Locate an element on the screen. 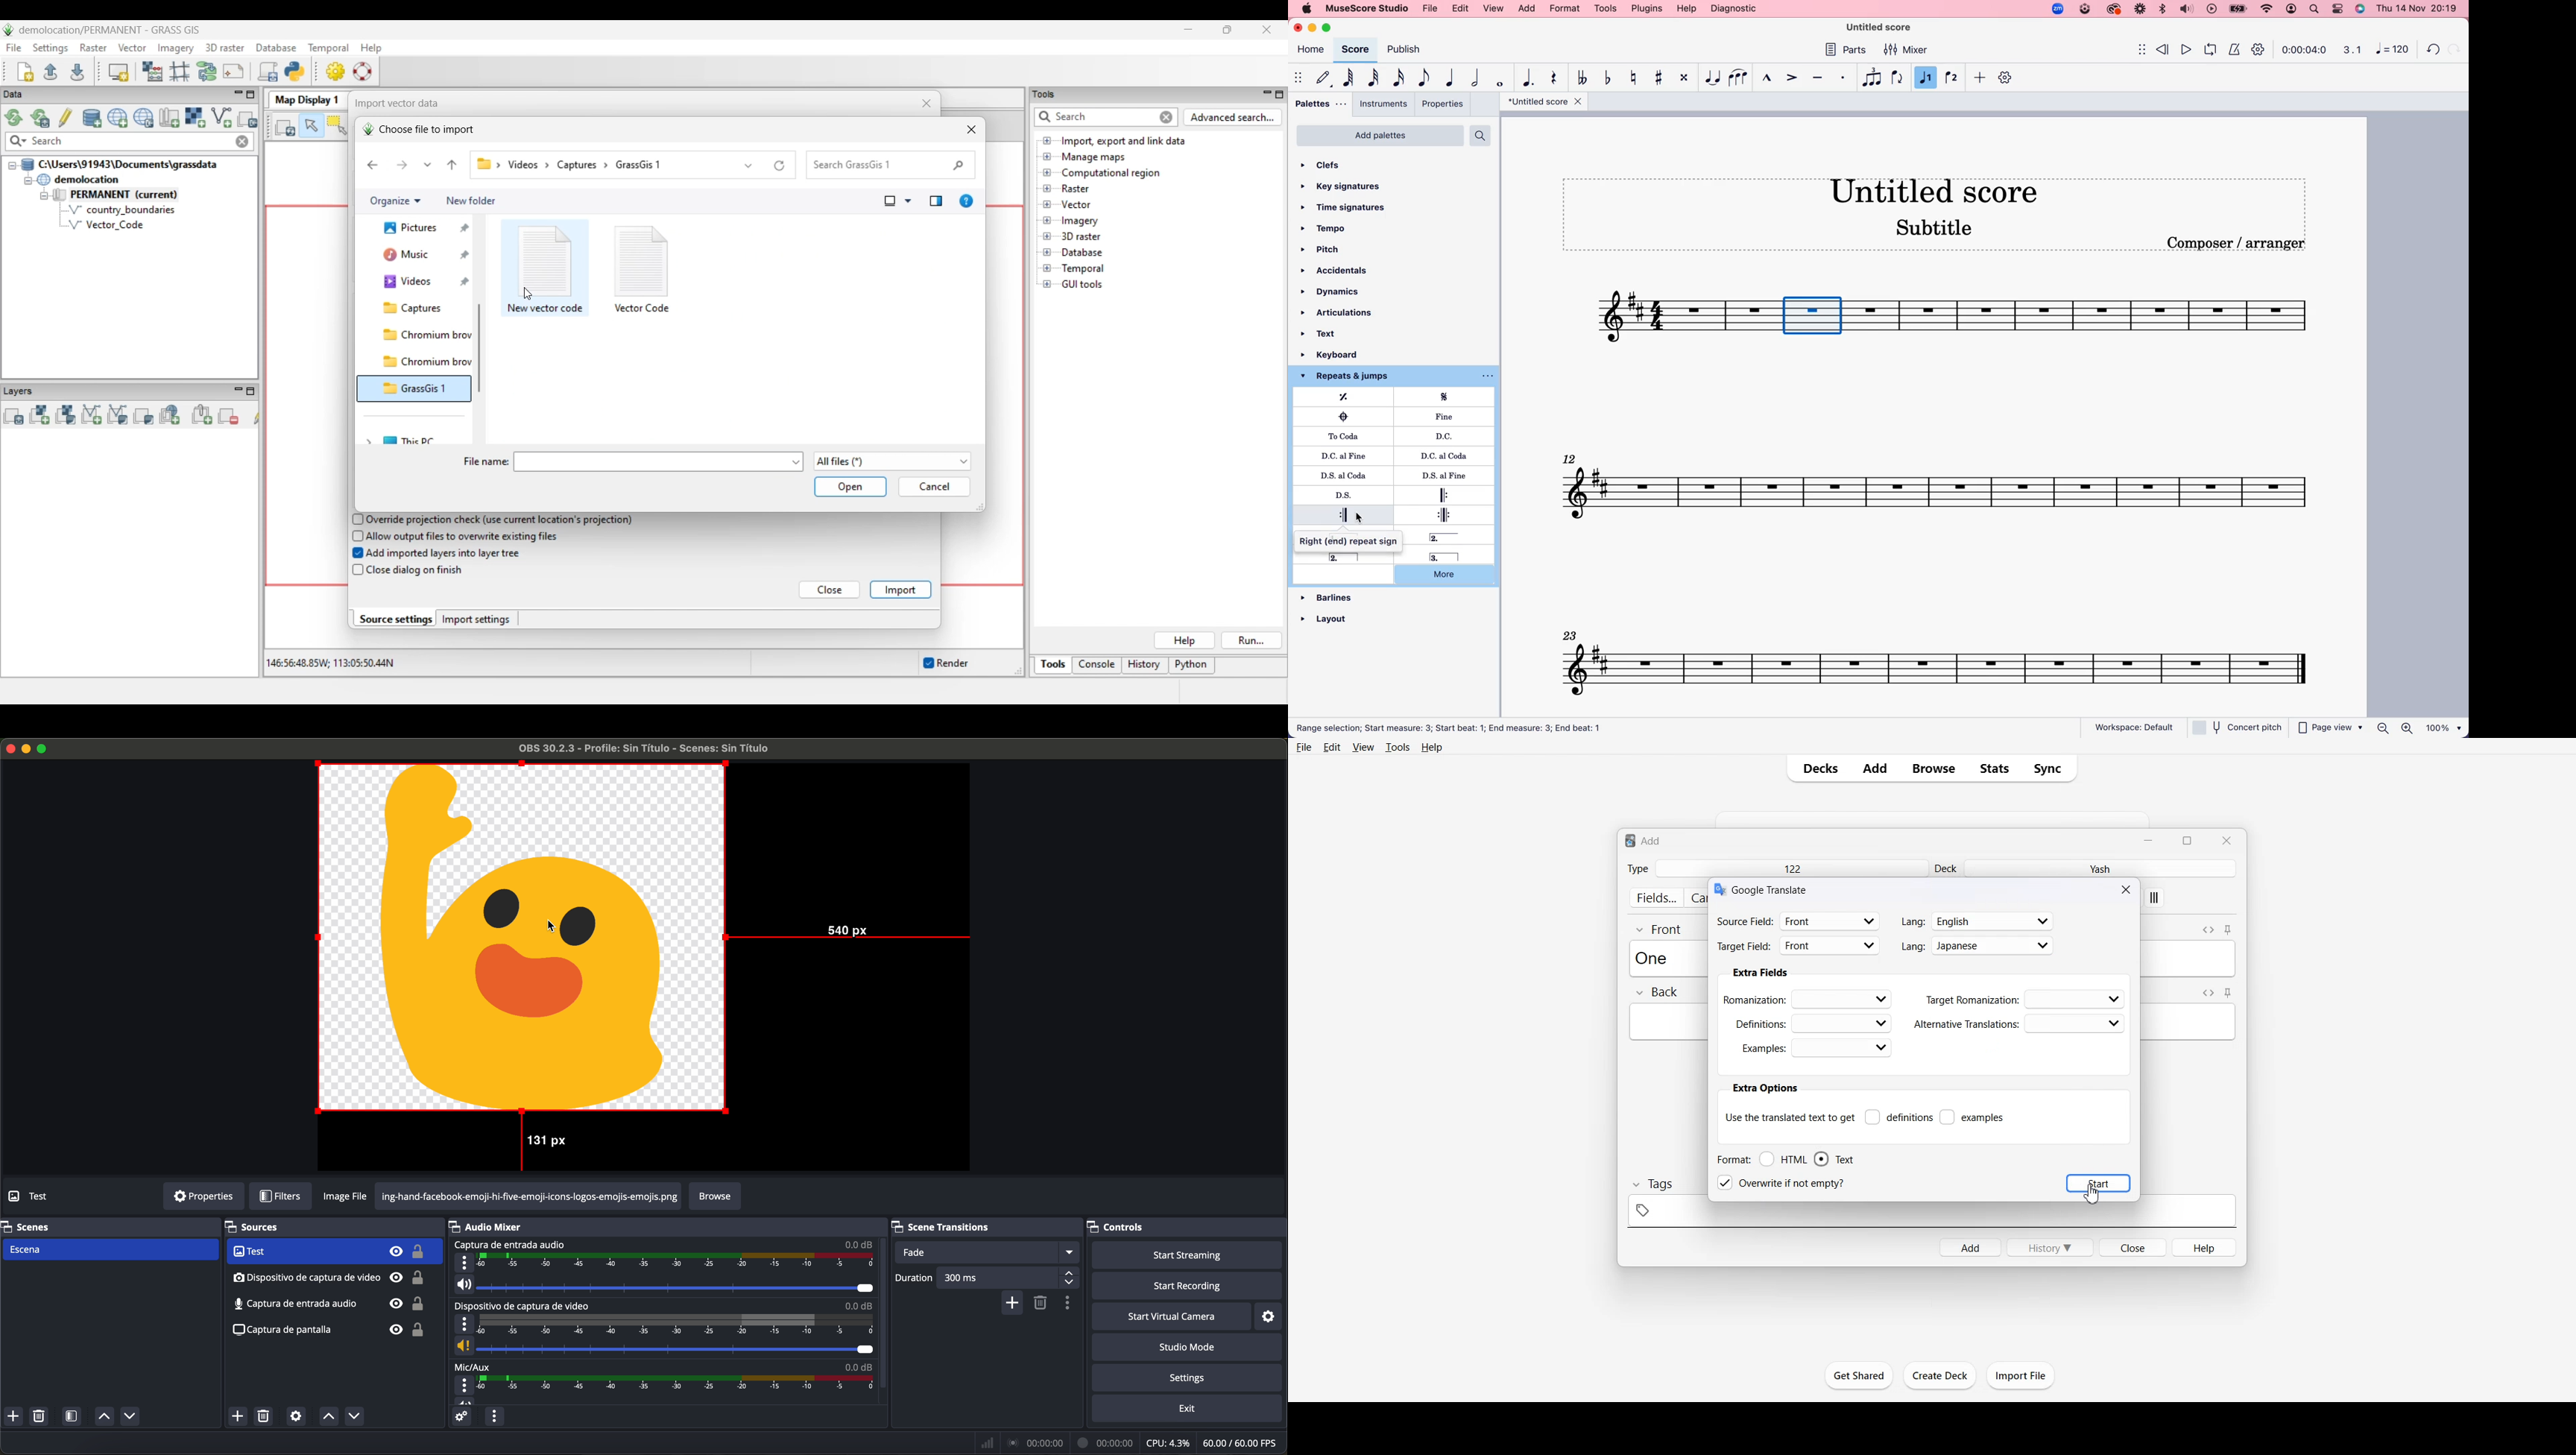  Text is located at coordinates (1656, 957).